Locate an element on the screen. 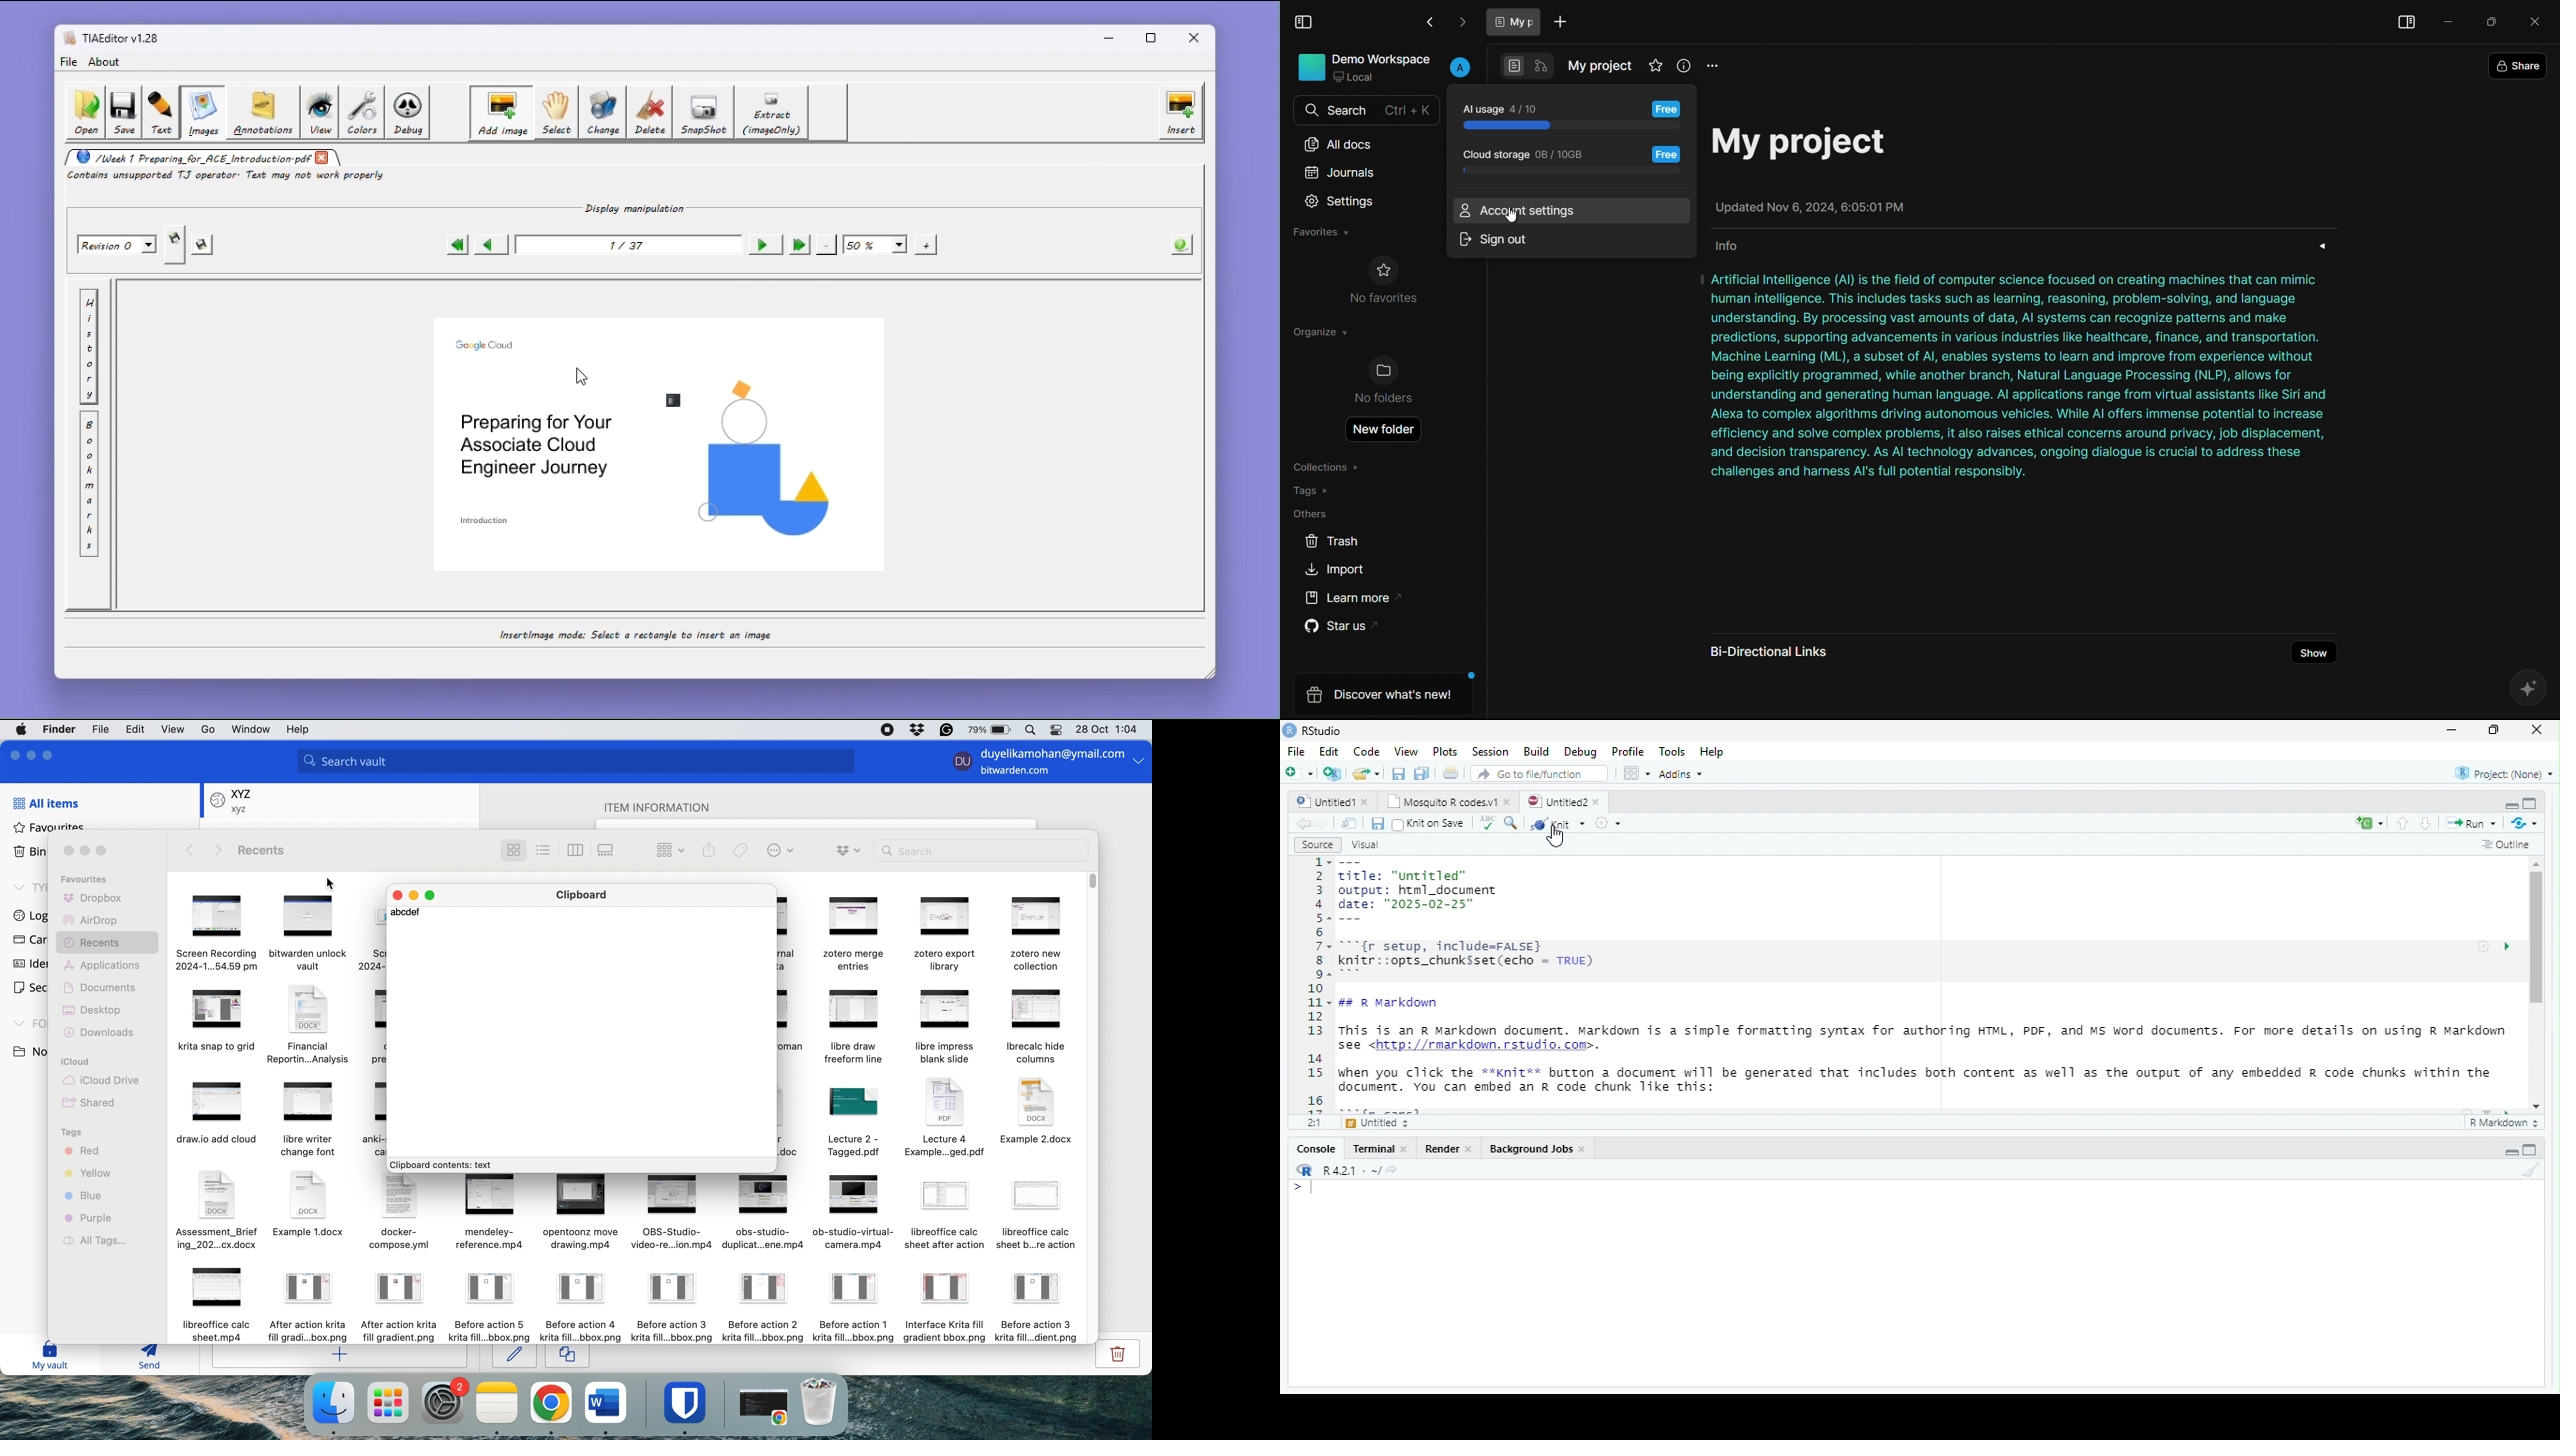 Image resolution: width=2576 pixels, height=1456 pixels. import is located at coordinates (1334, 569).